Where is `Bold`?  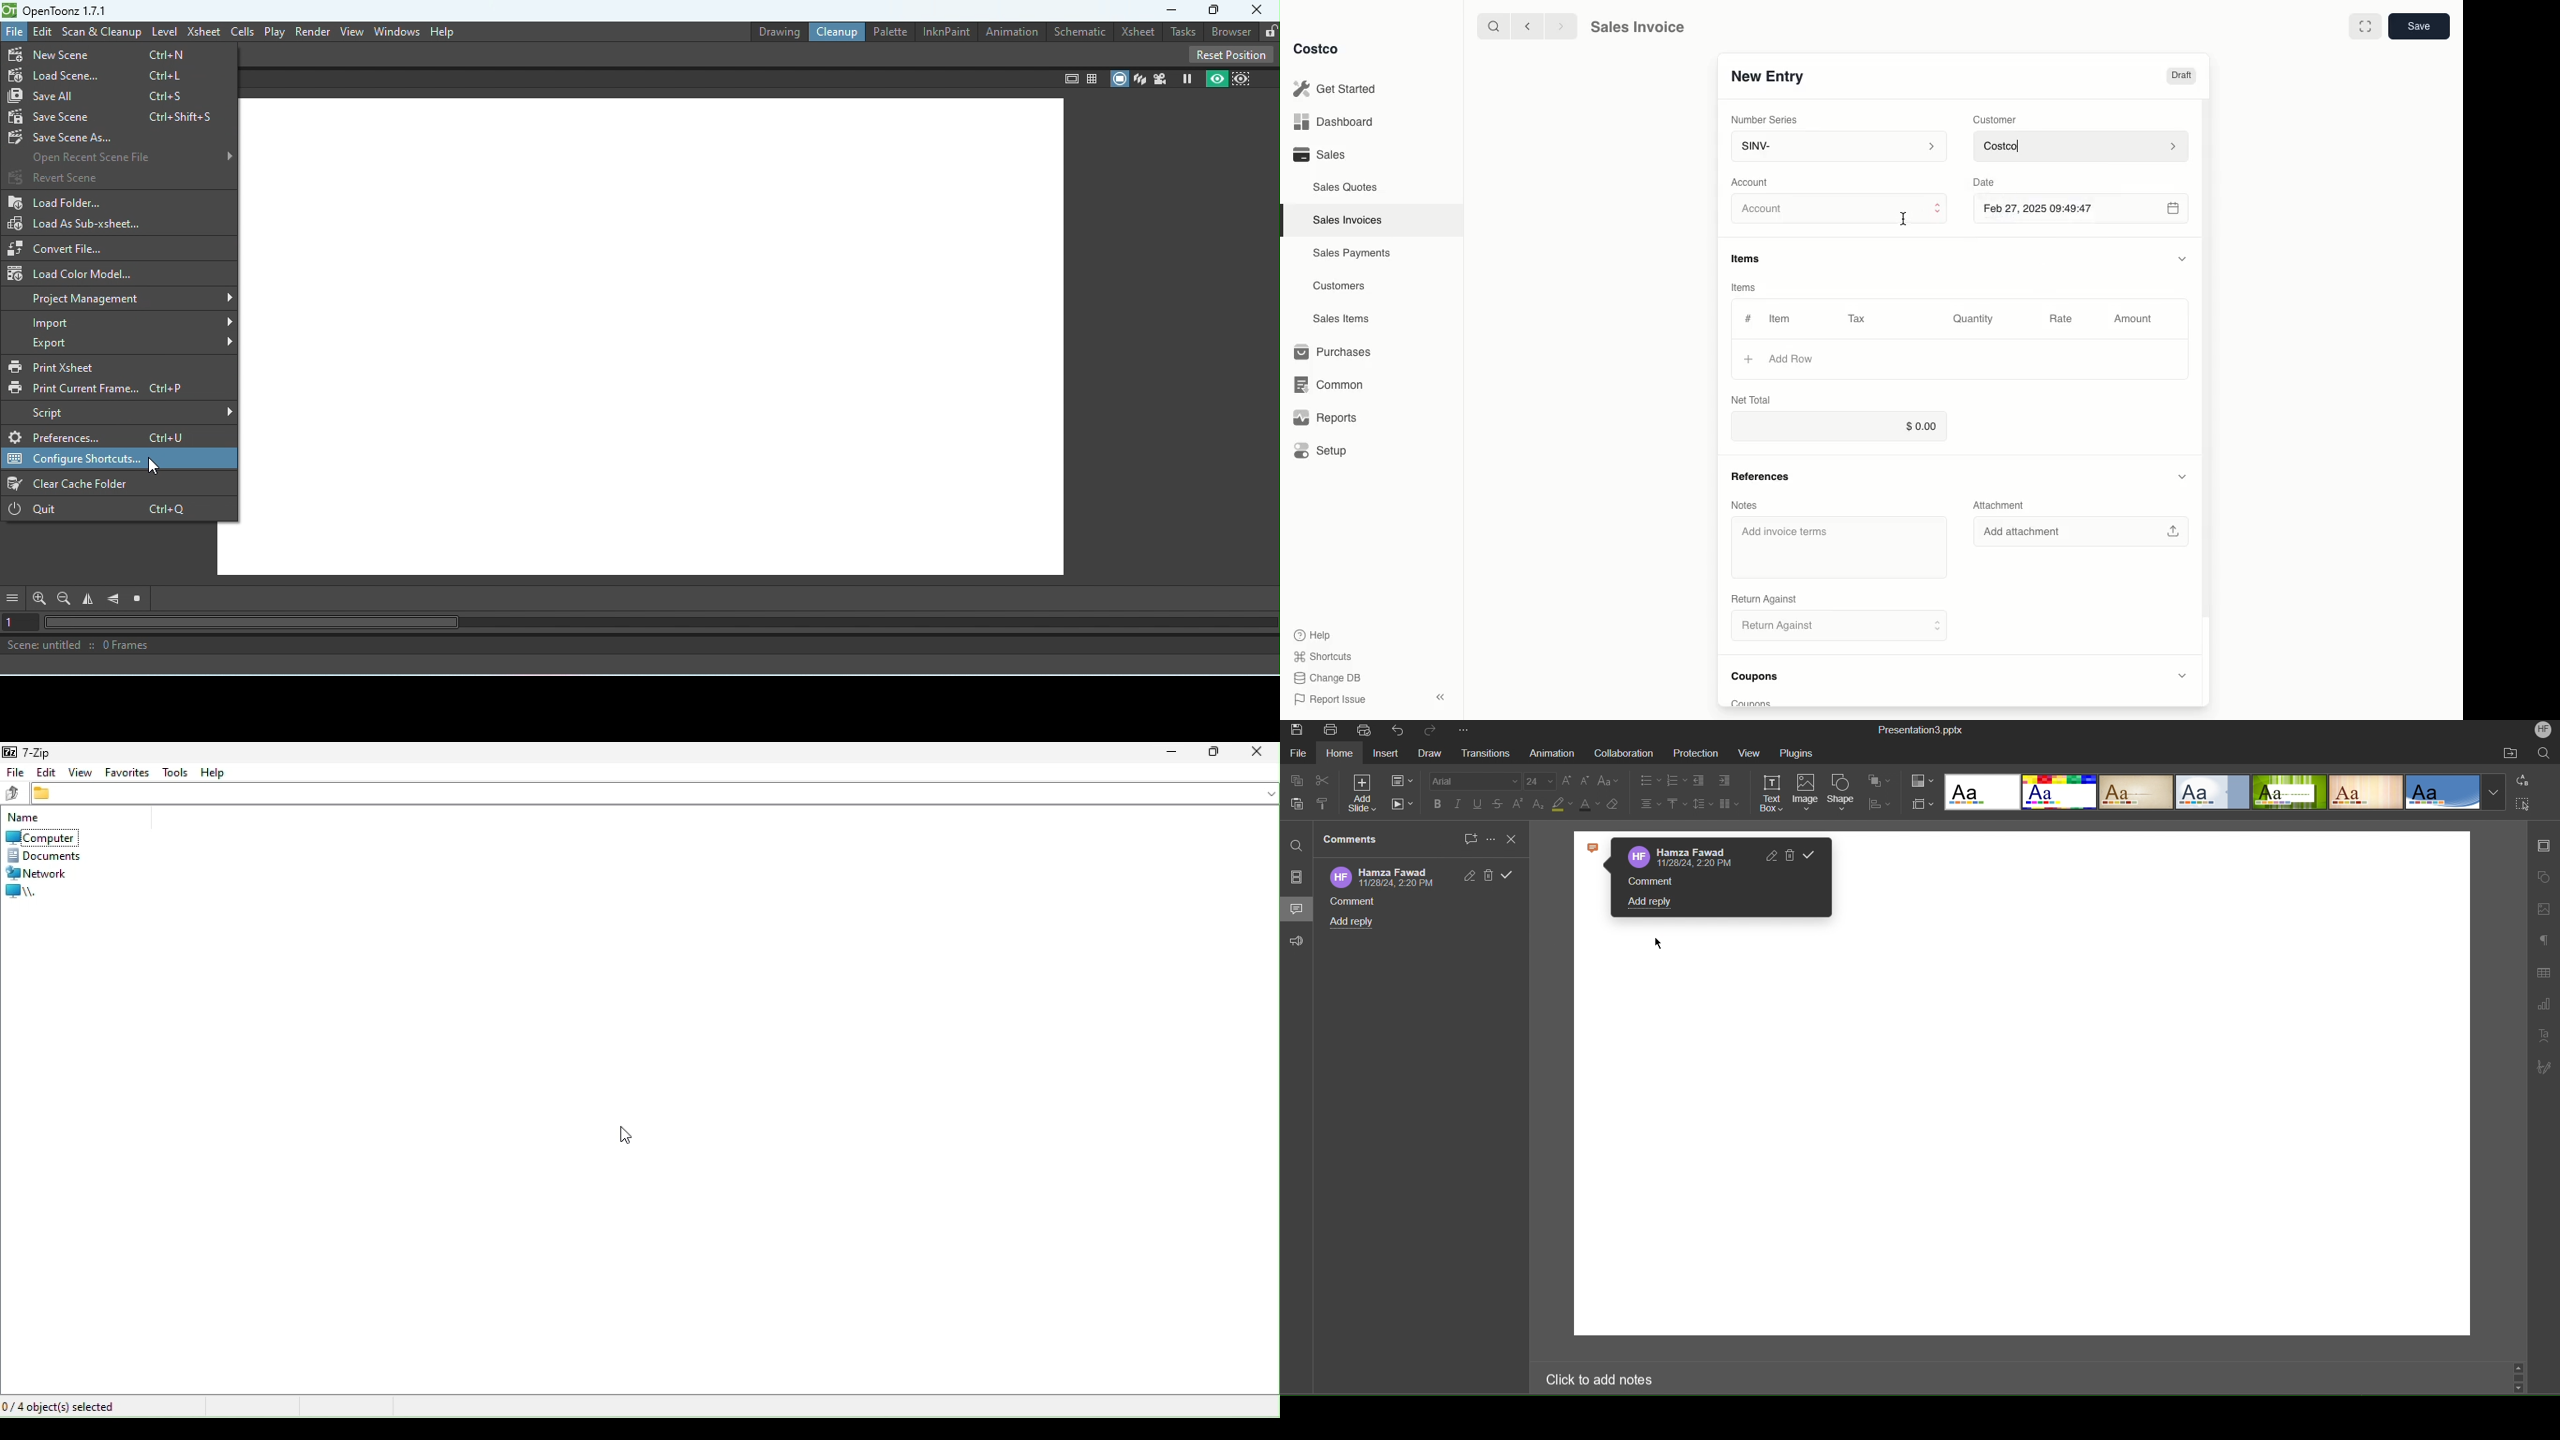
Bold is located at coordinates (1439, 804).